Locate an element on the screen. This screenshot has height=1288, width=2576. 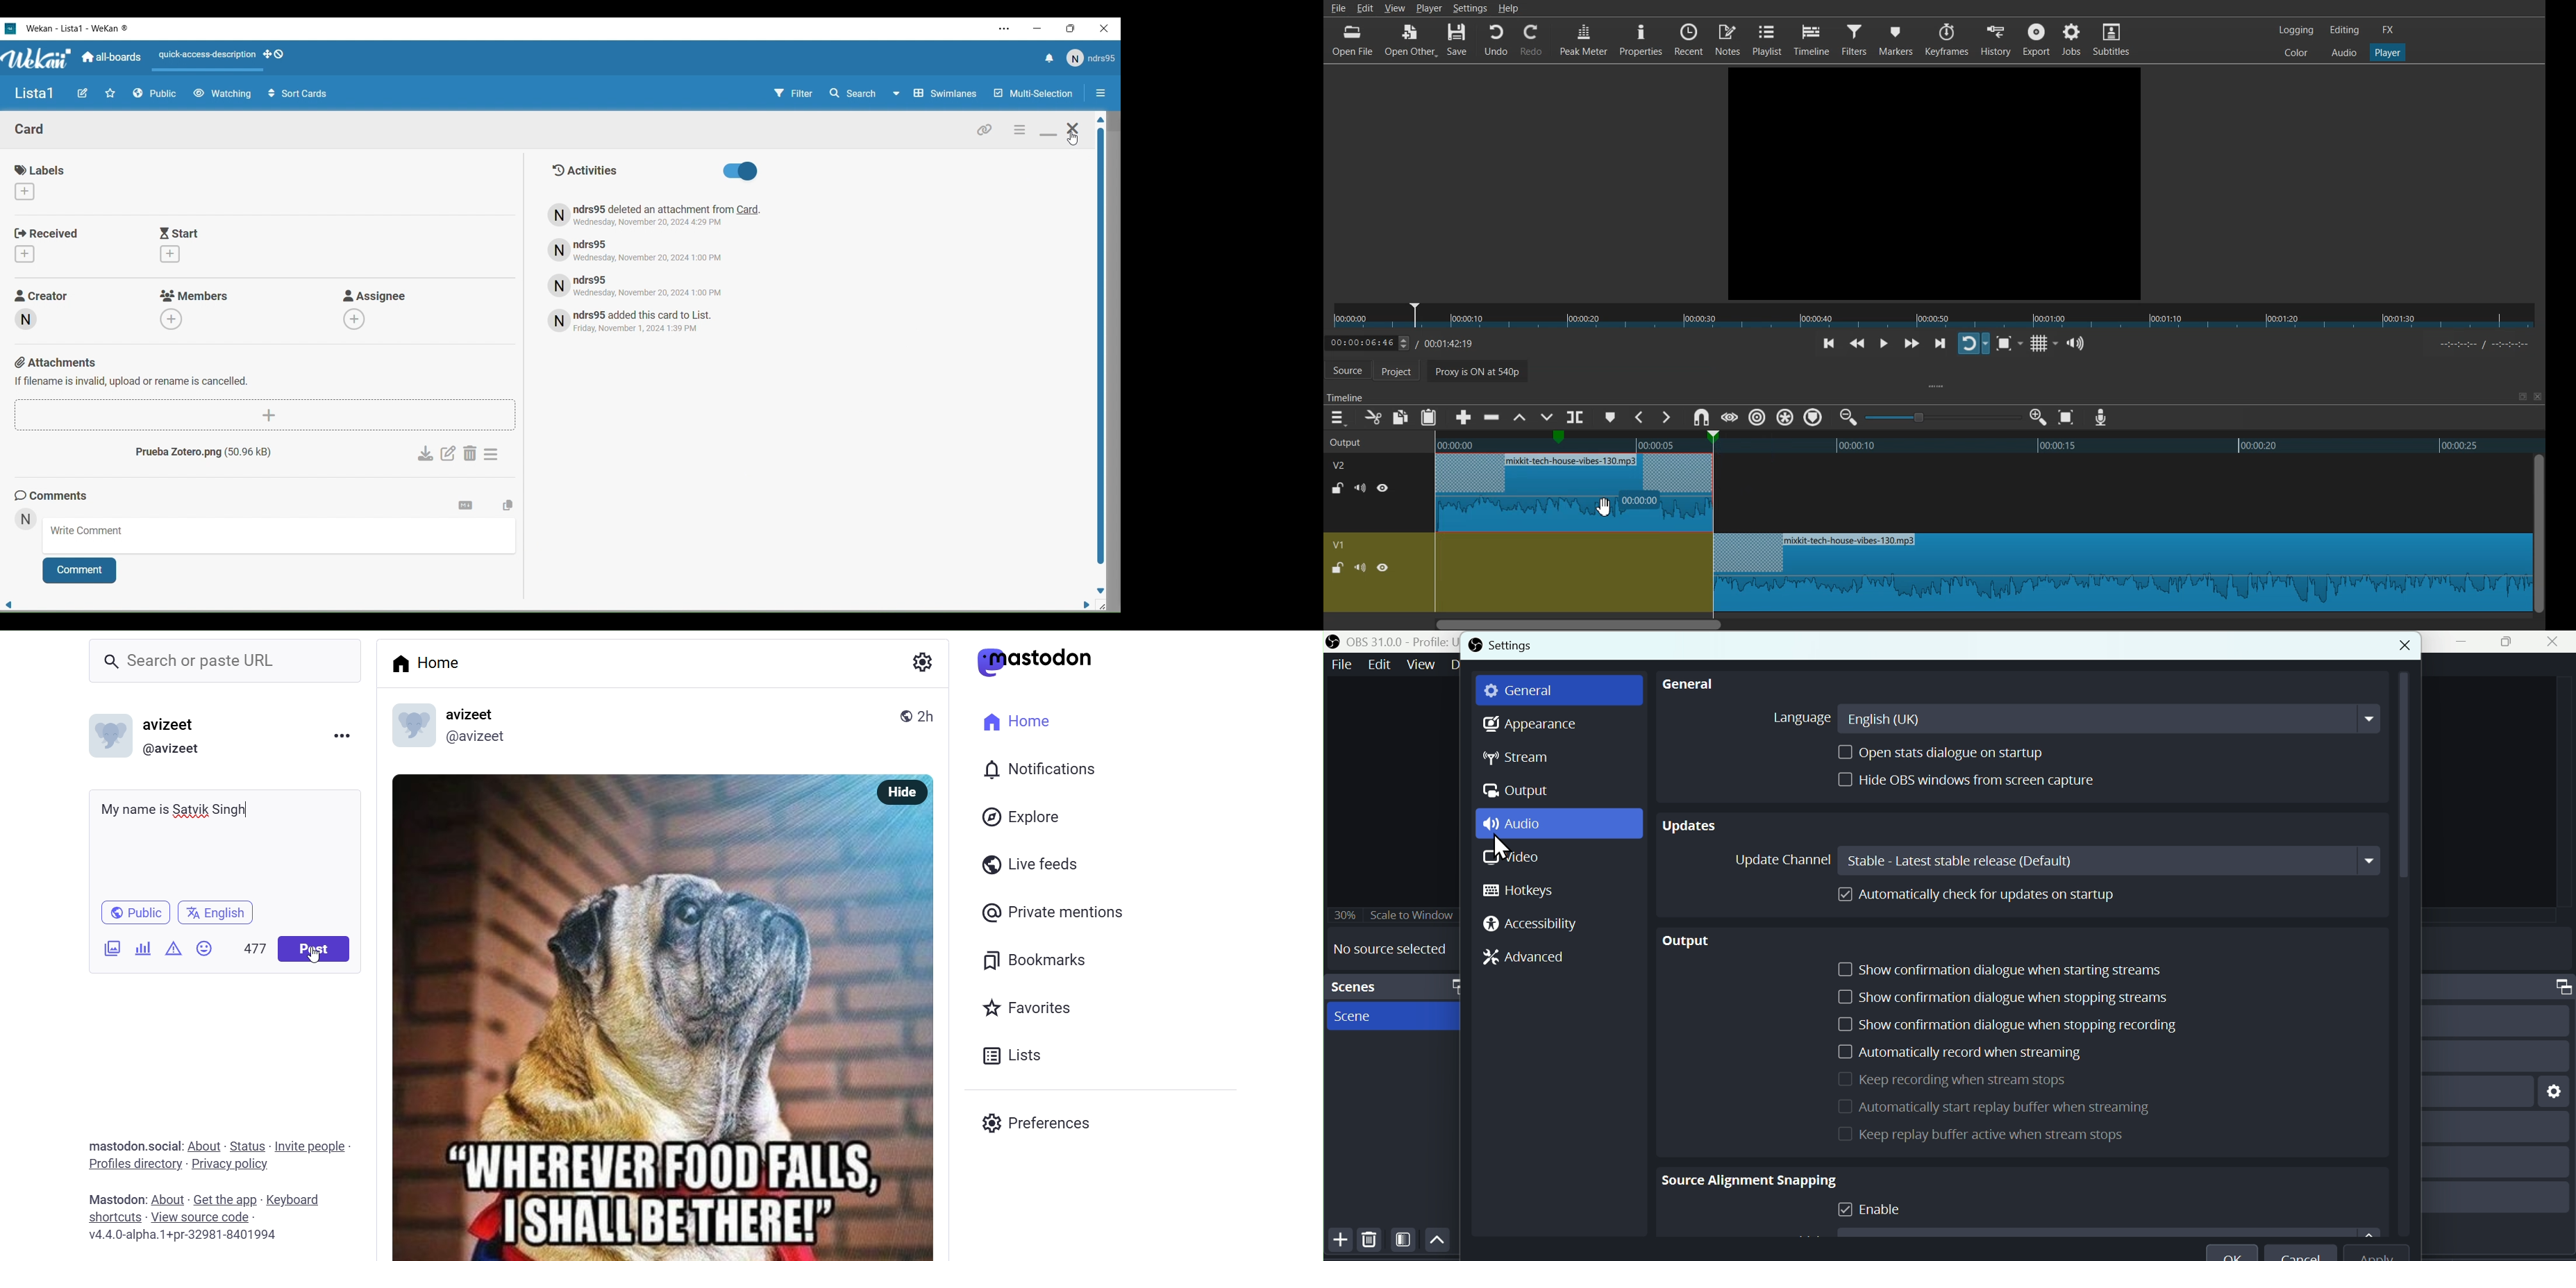
FX is located at coordinates (2389, 30).